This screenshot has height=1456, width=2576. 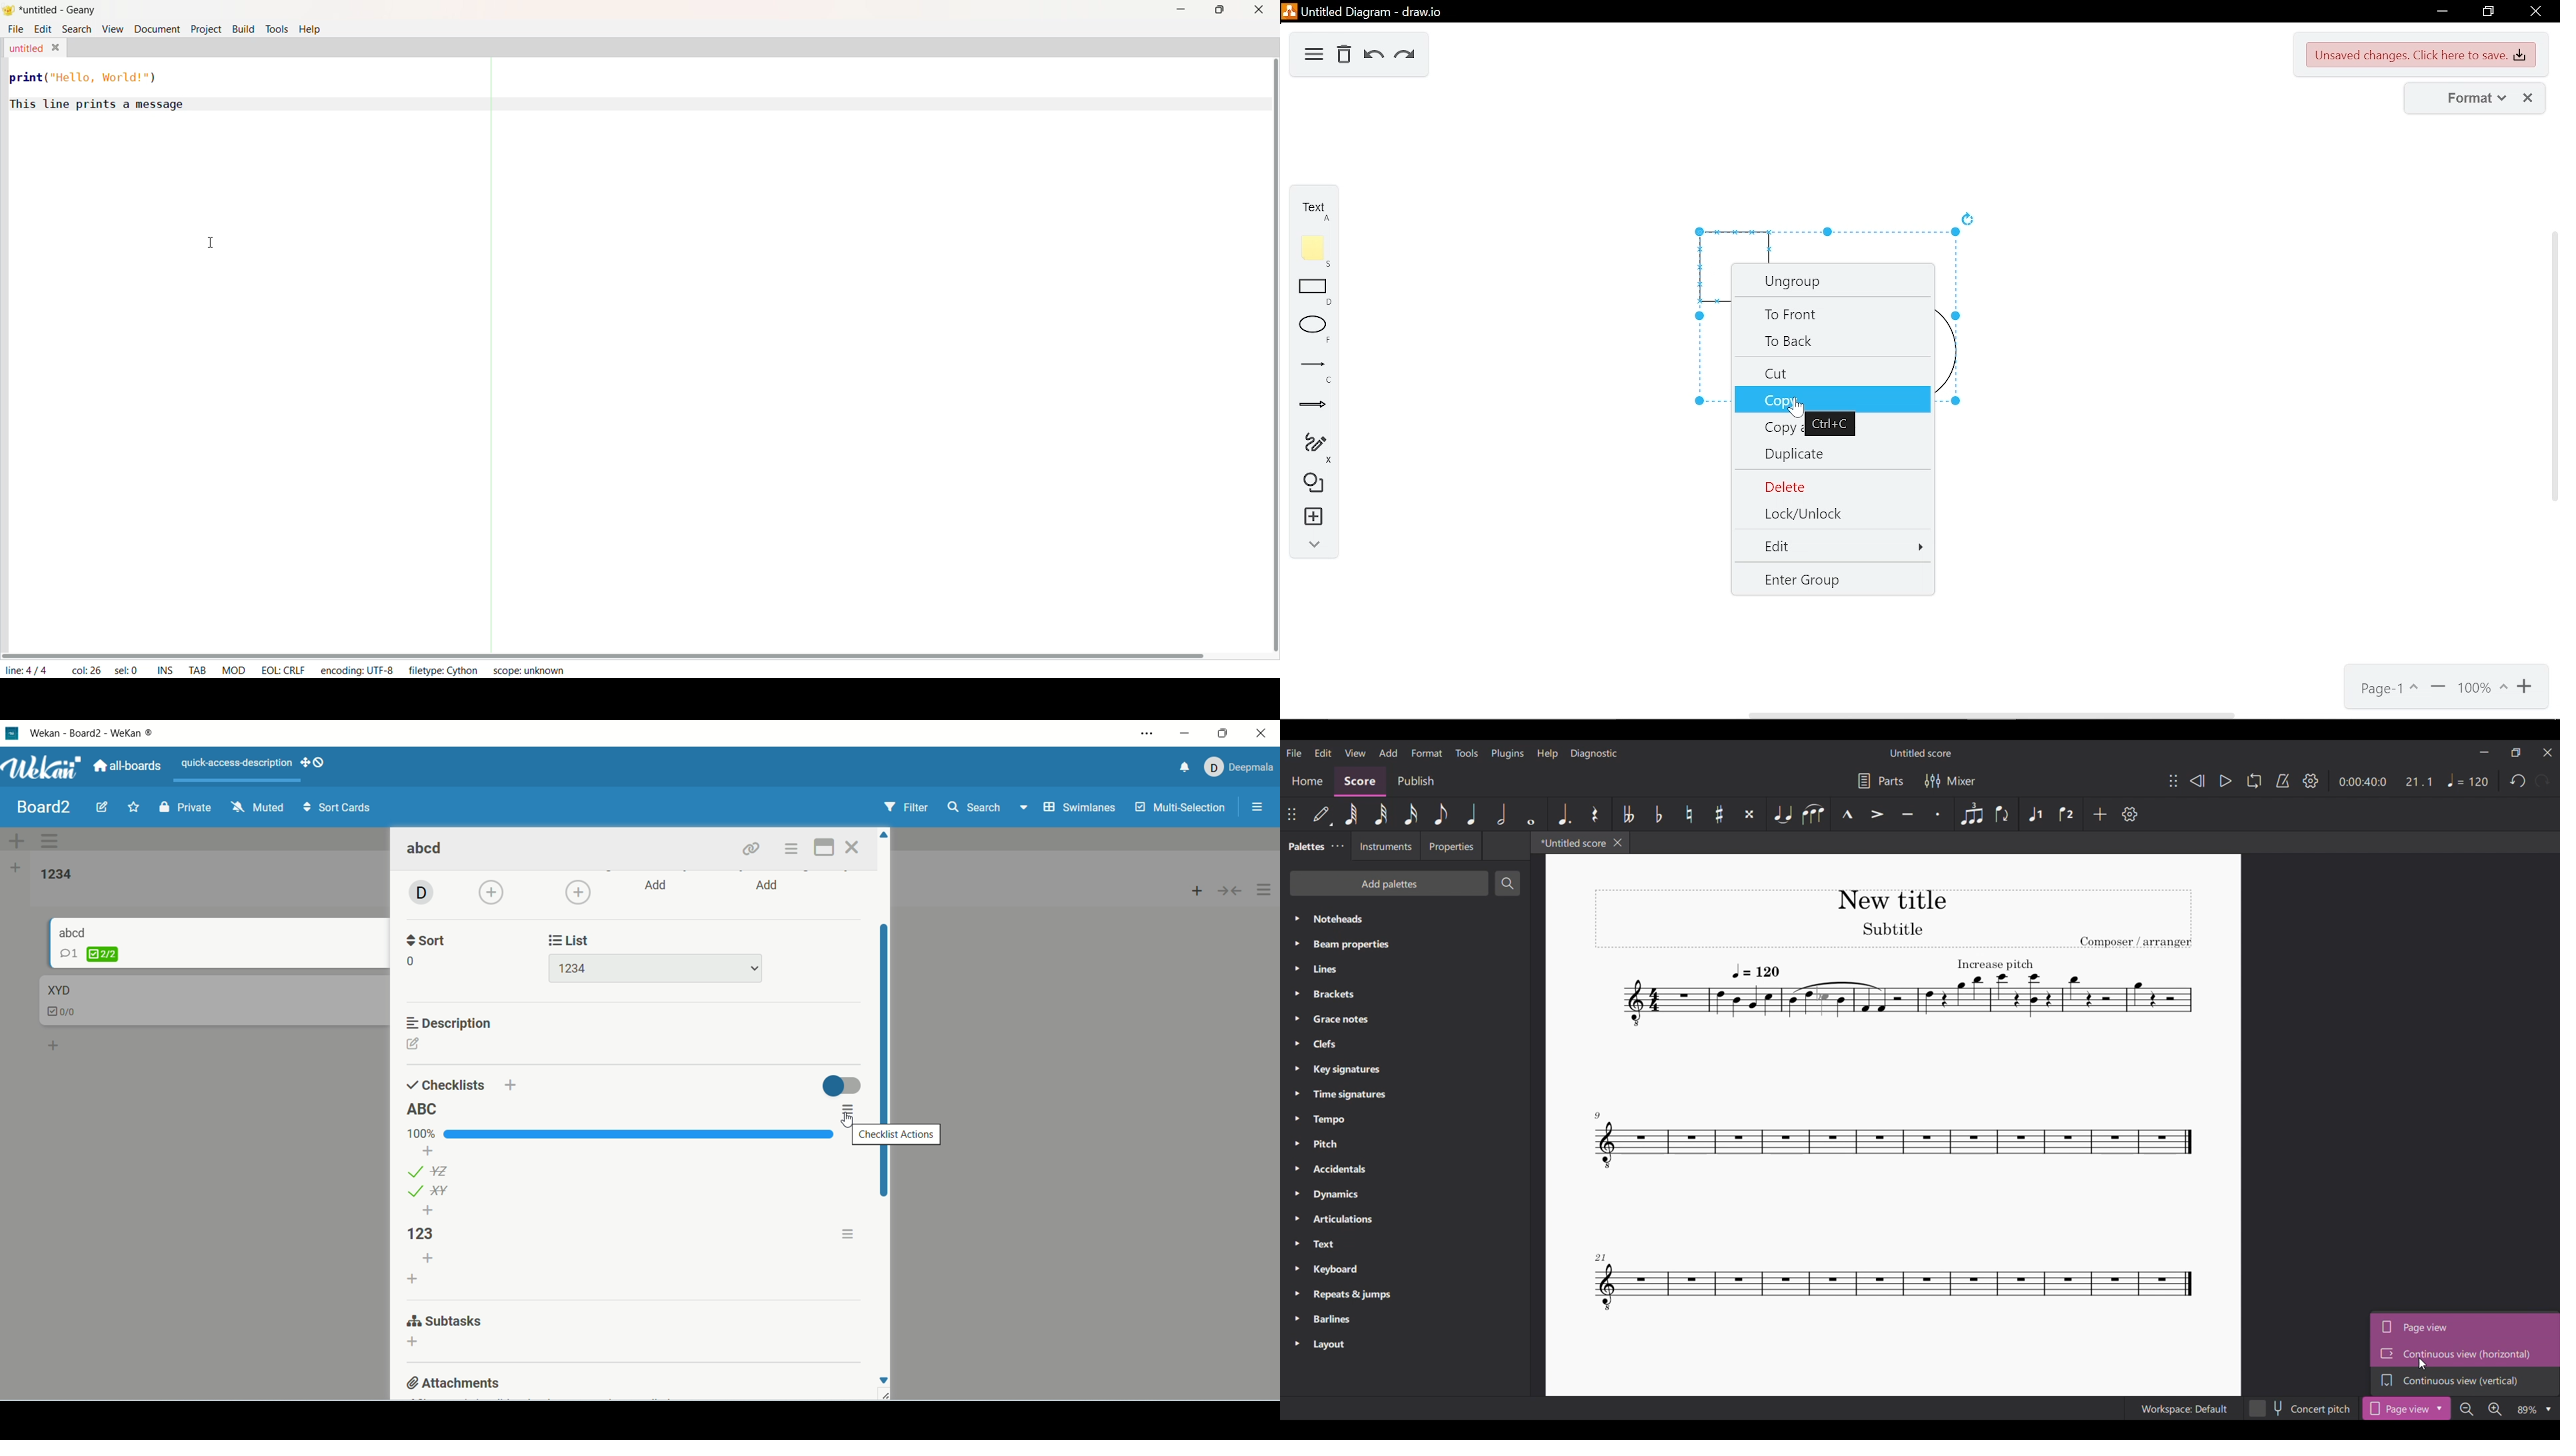 What do you see at coordinates (1387, 752) in the screenshot?
I see `Add menu` at bounding box center [1387, 752].